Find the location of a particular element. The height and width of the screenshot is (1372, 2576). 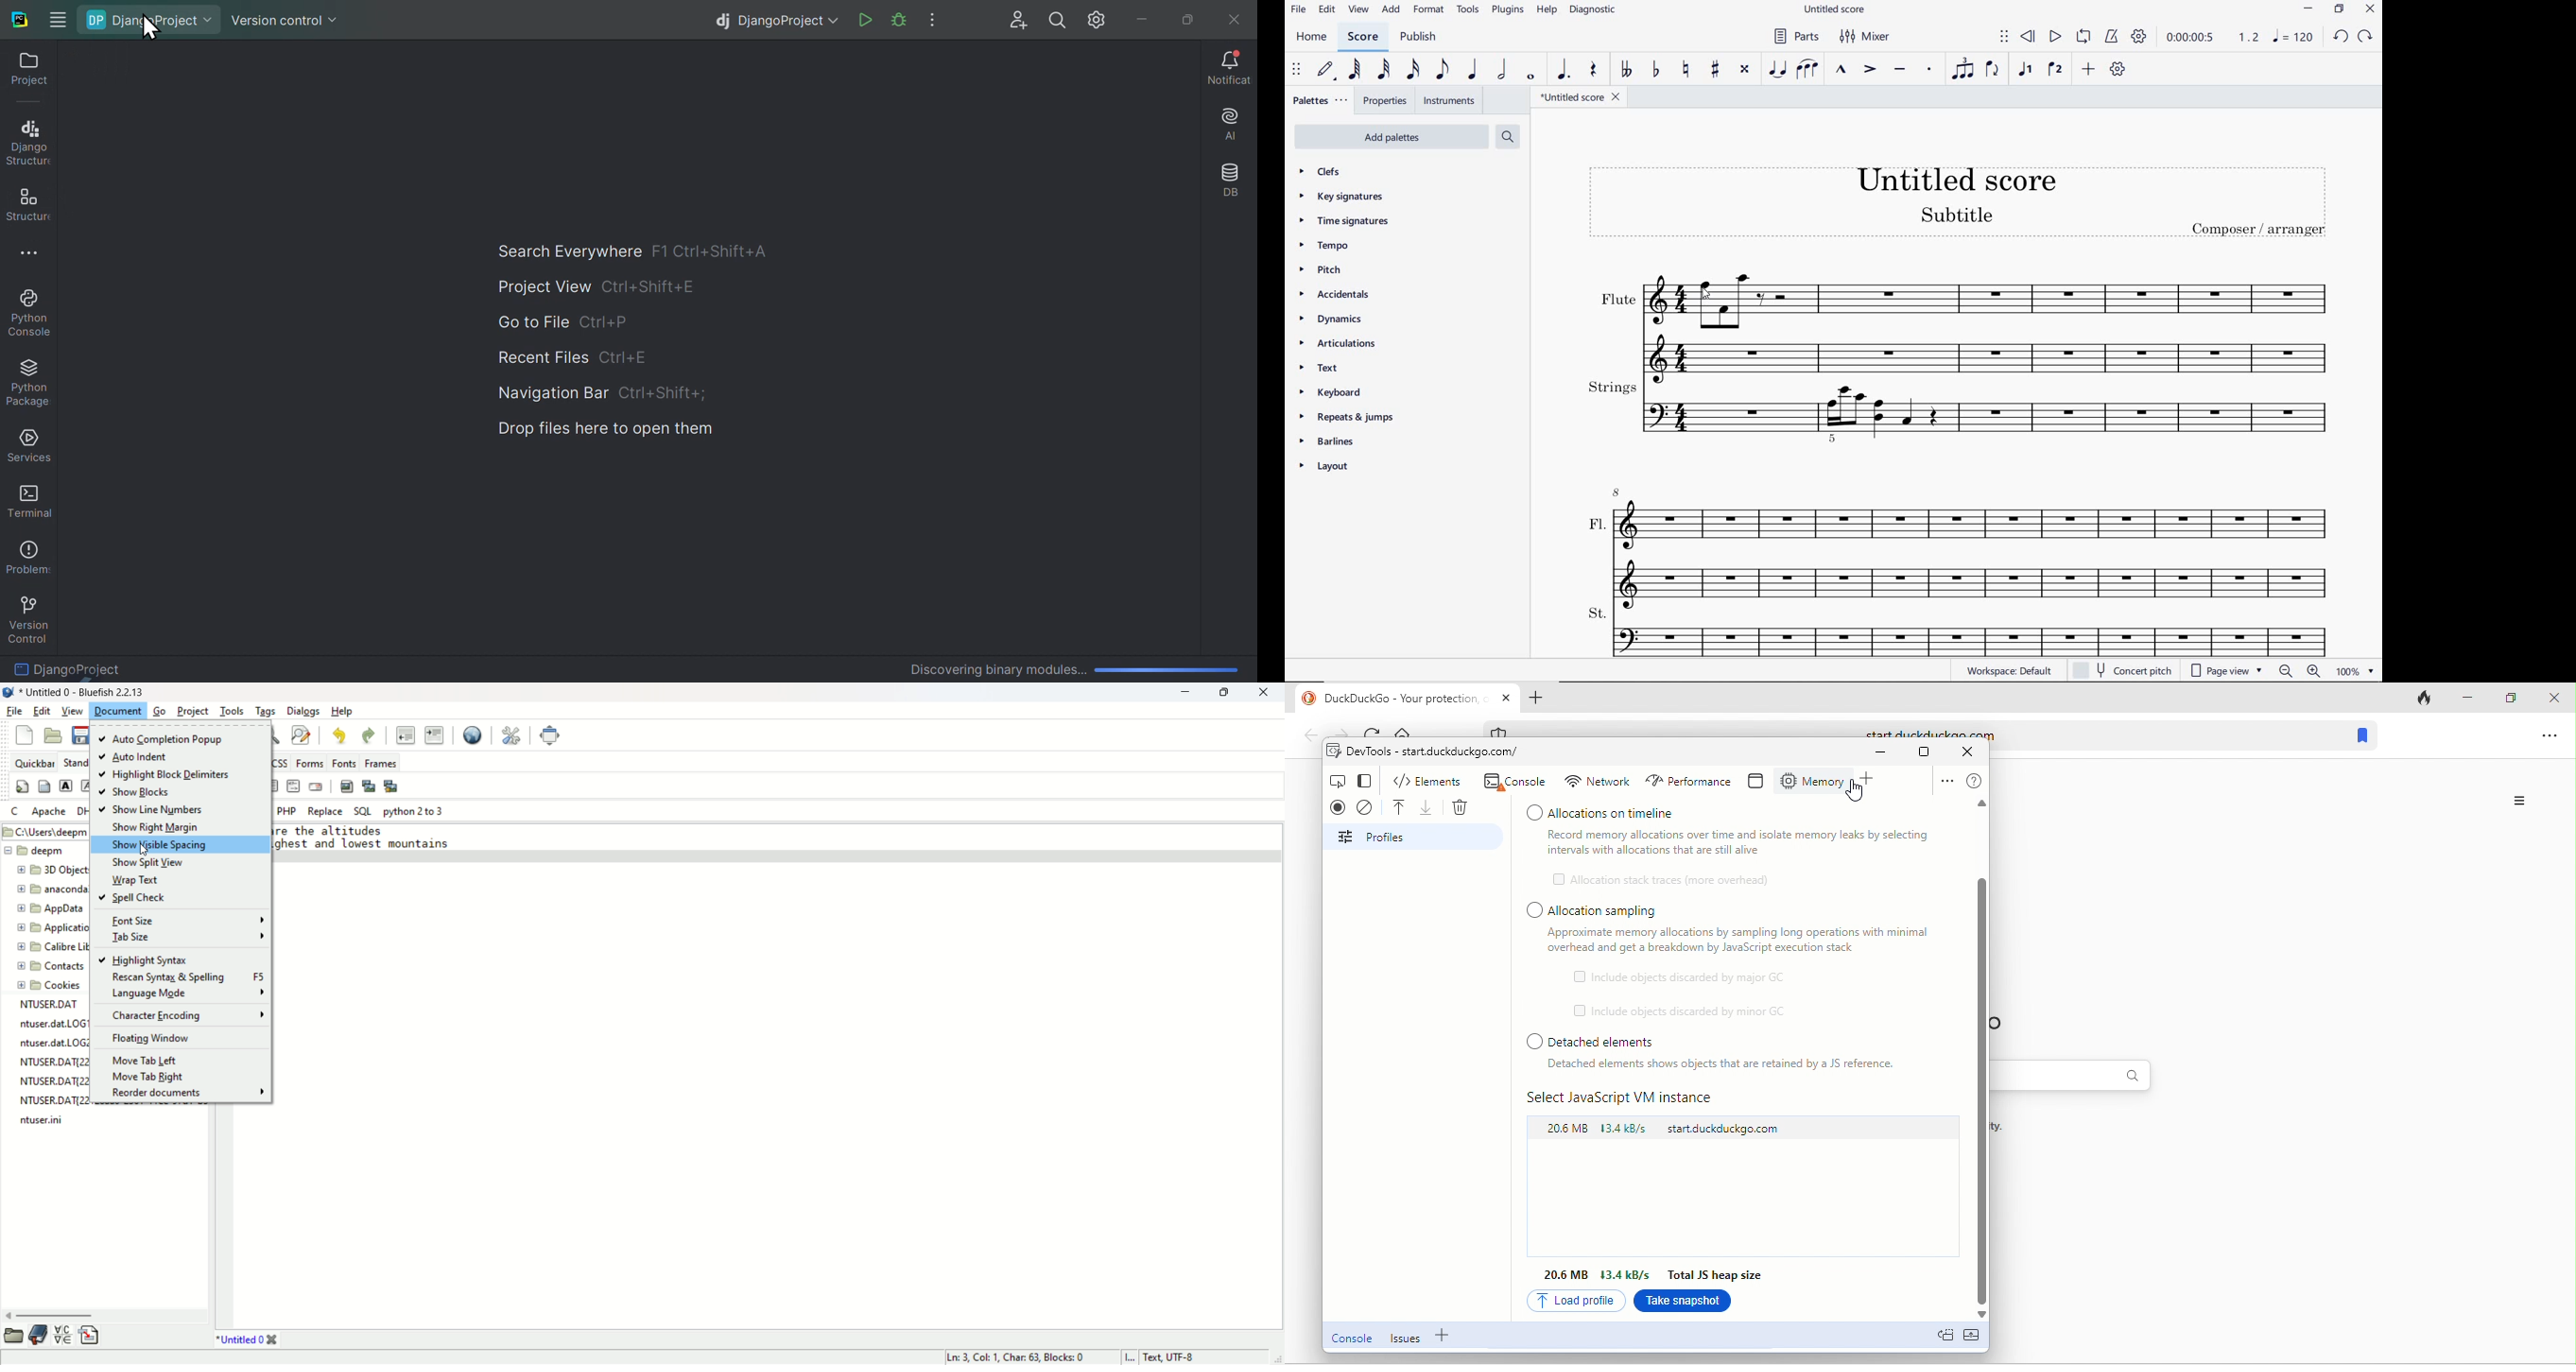

option is located at coordinates (1945, 780).